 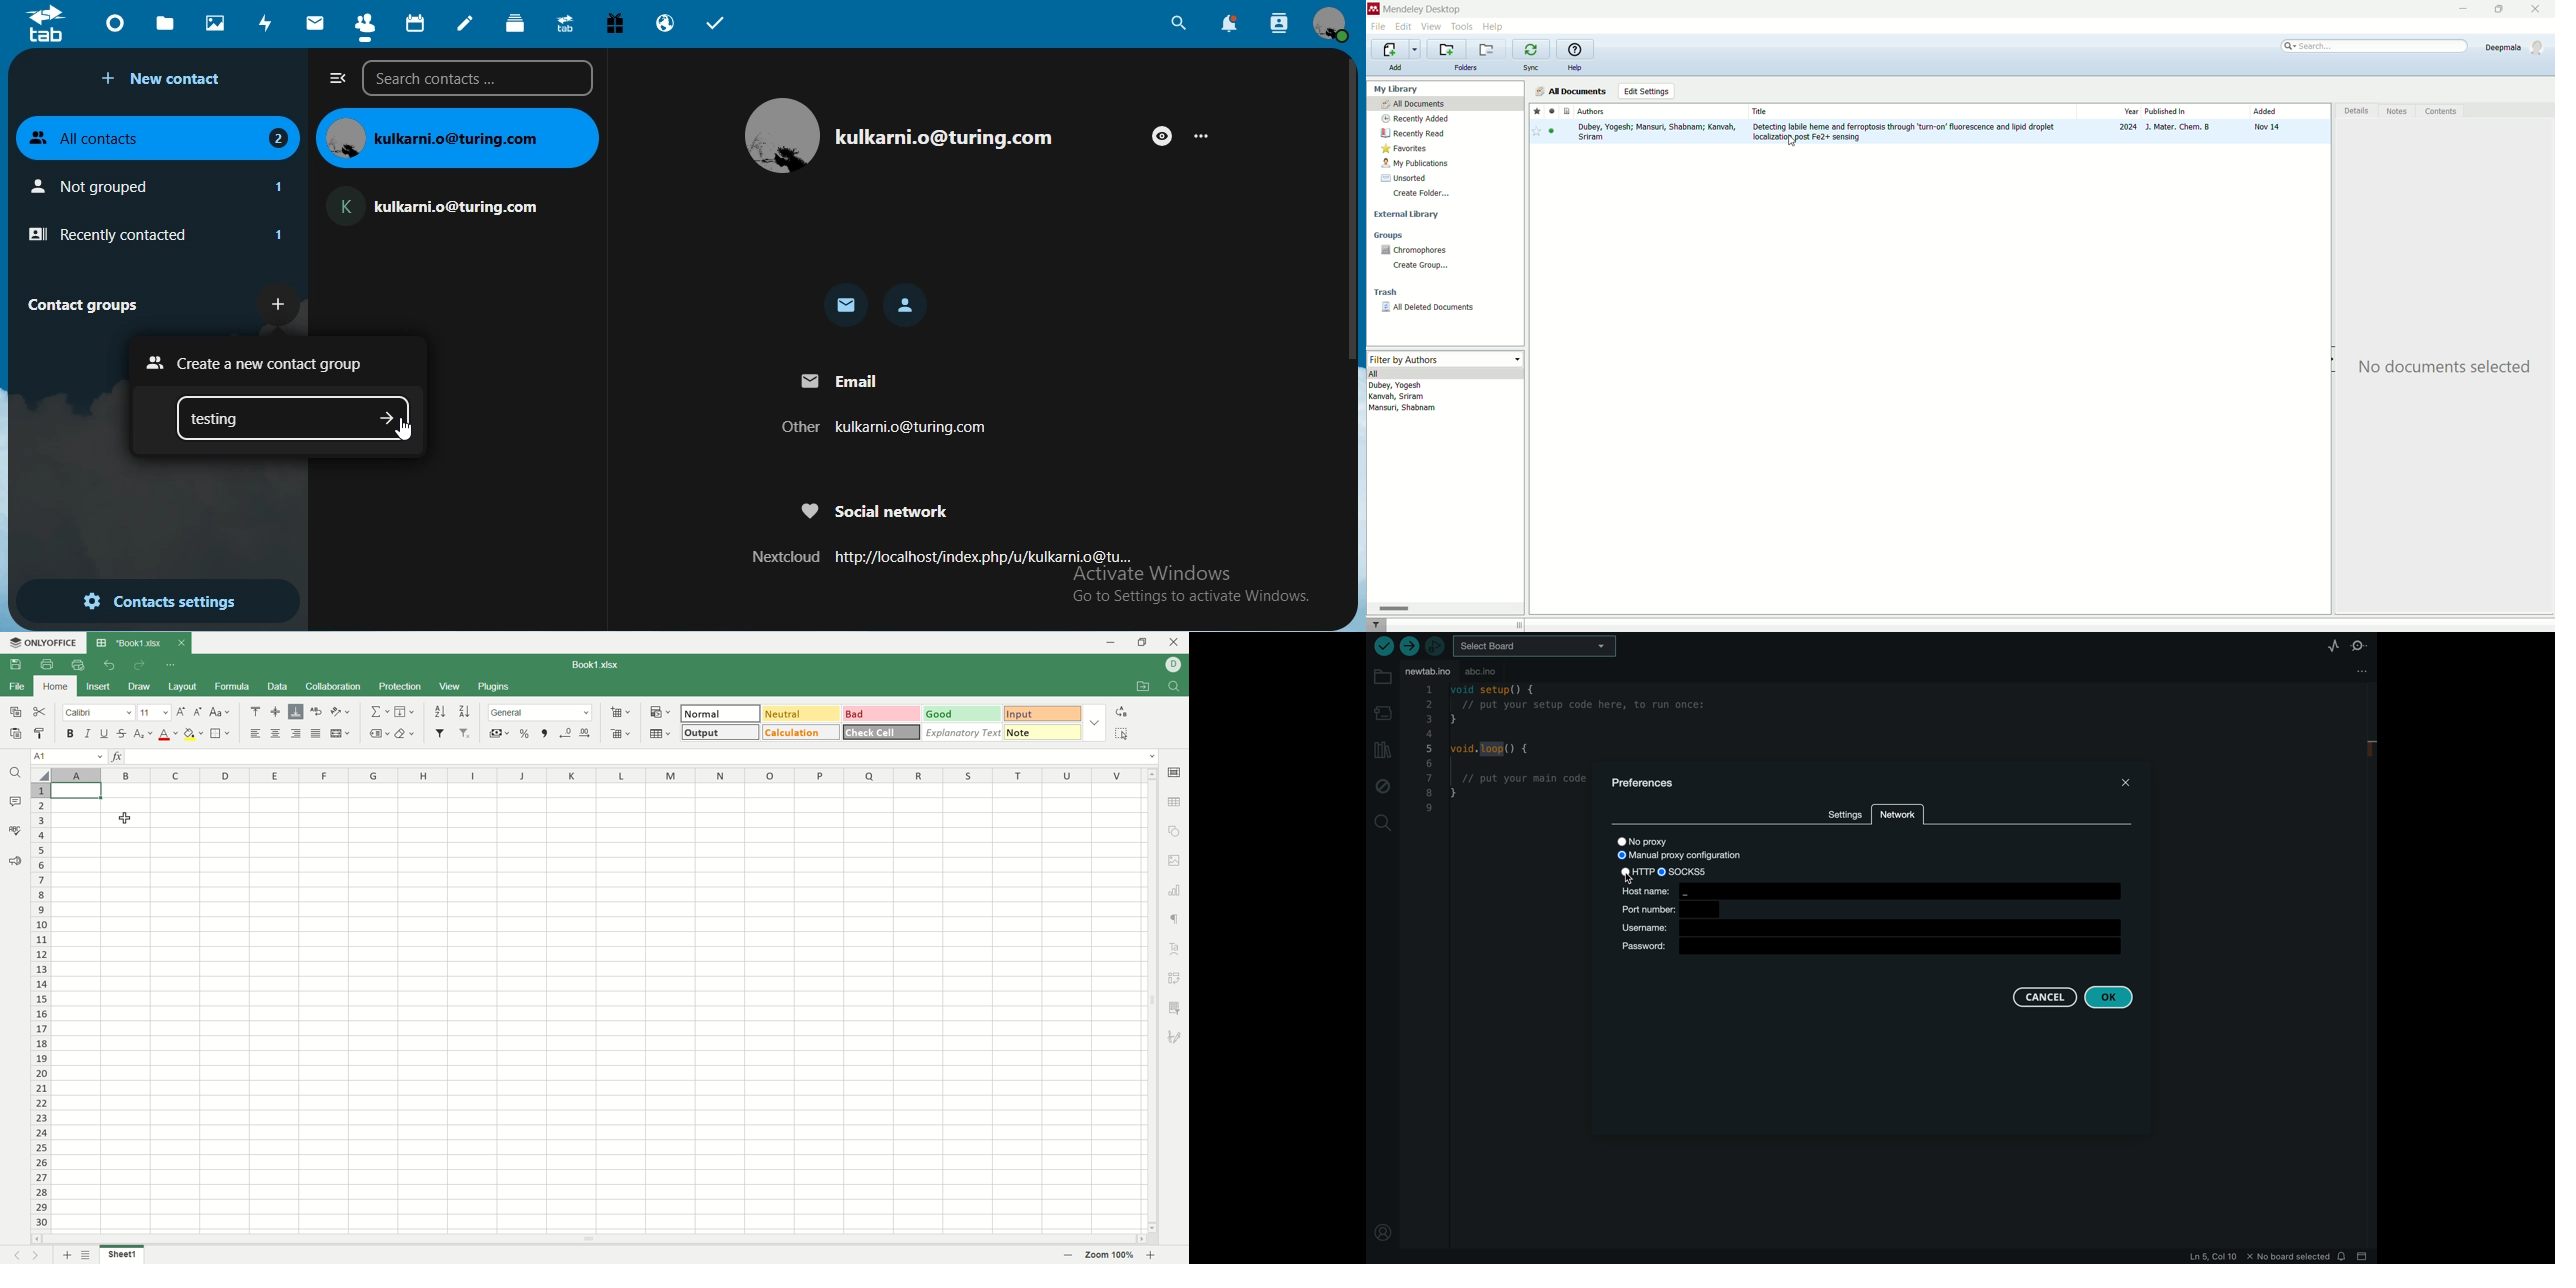 I want to click on contact settings, so click(x=159, y=603).